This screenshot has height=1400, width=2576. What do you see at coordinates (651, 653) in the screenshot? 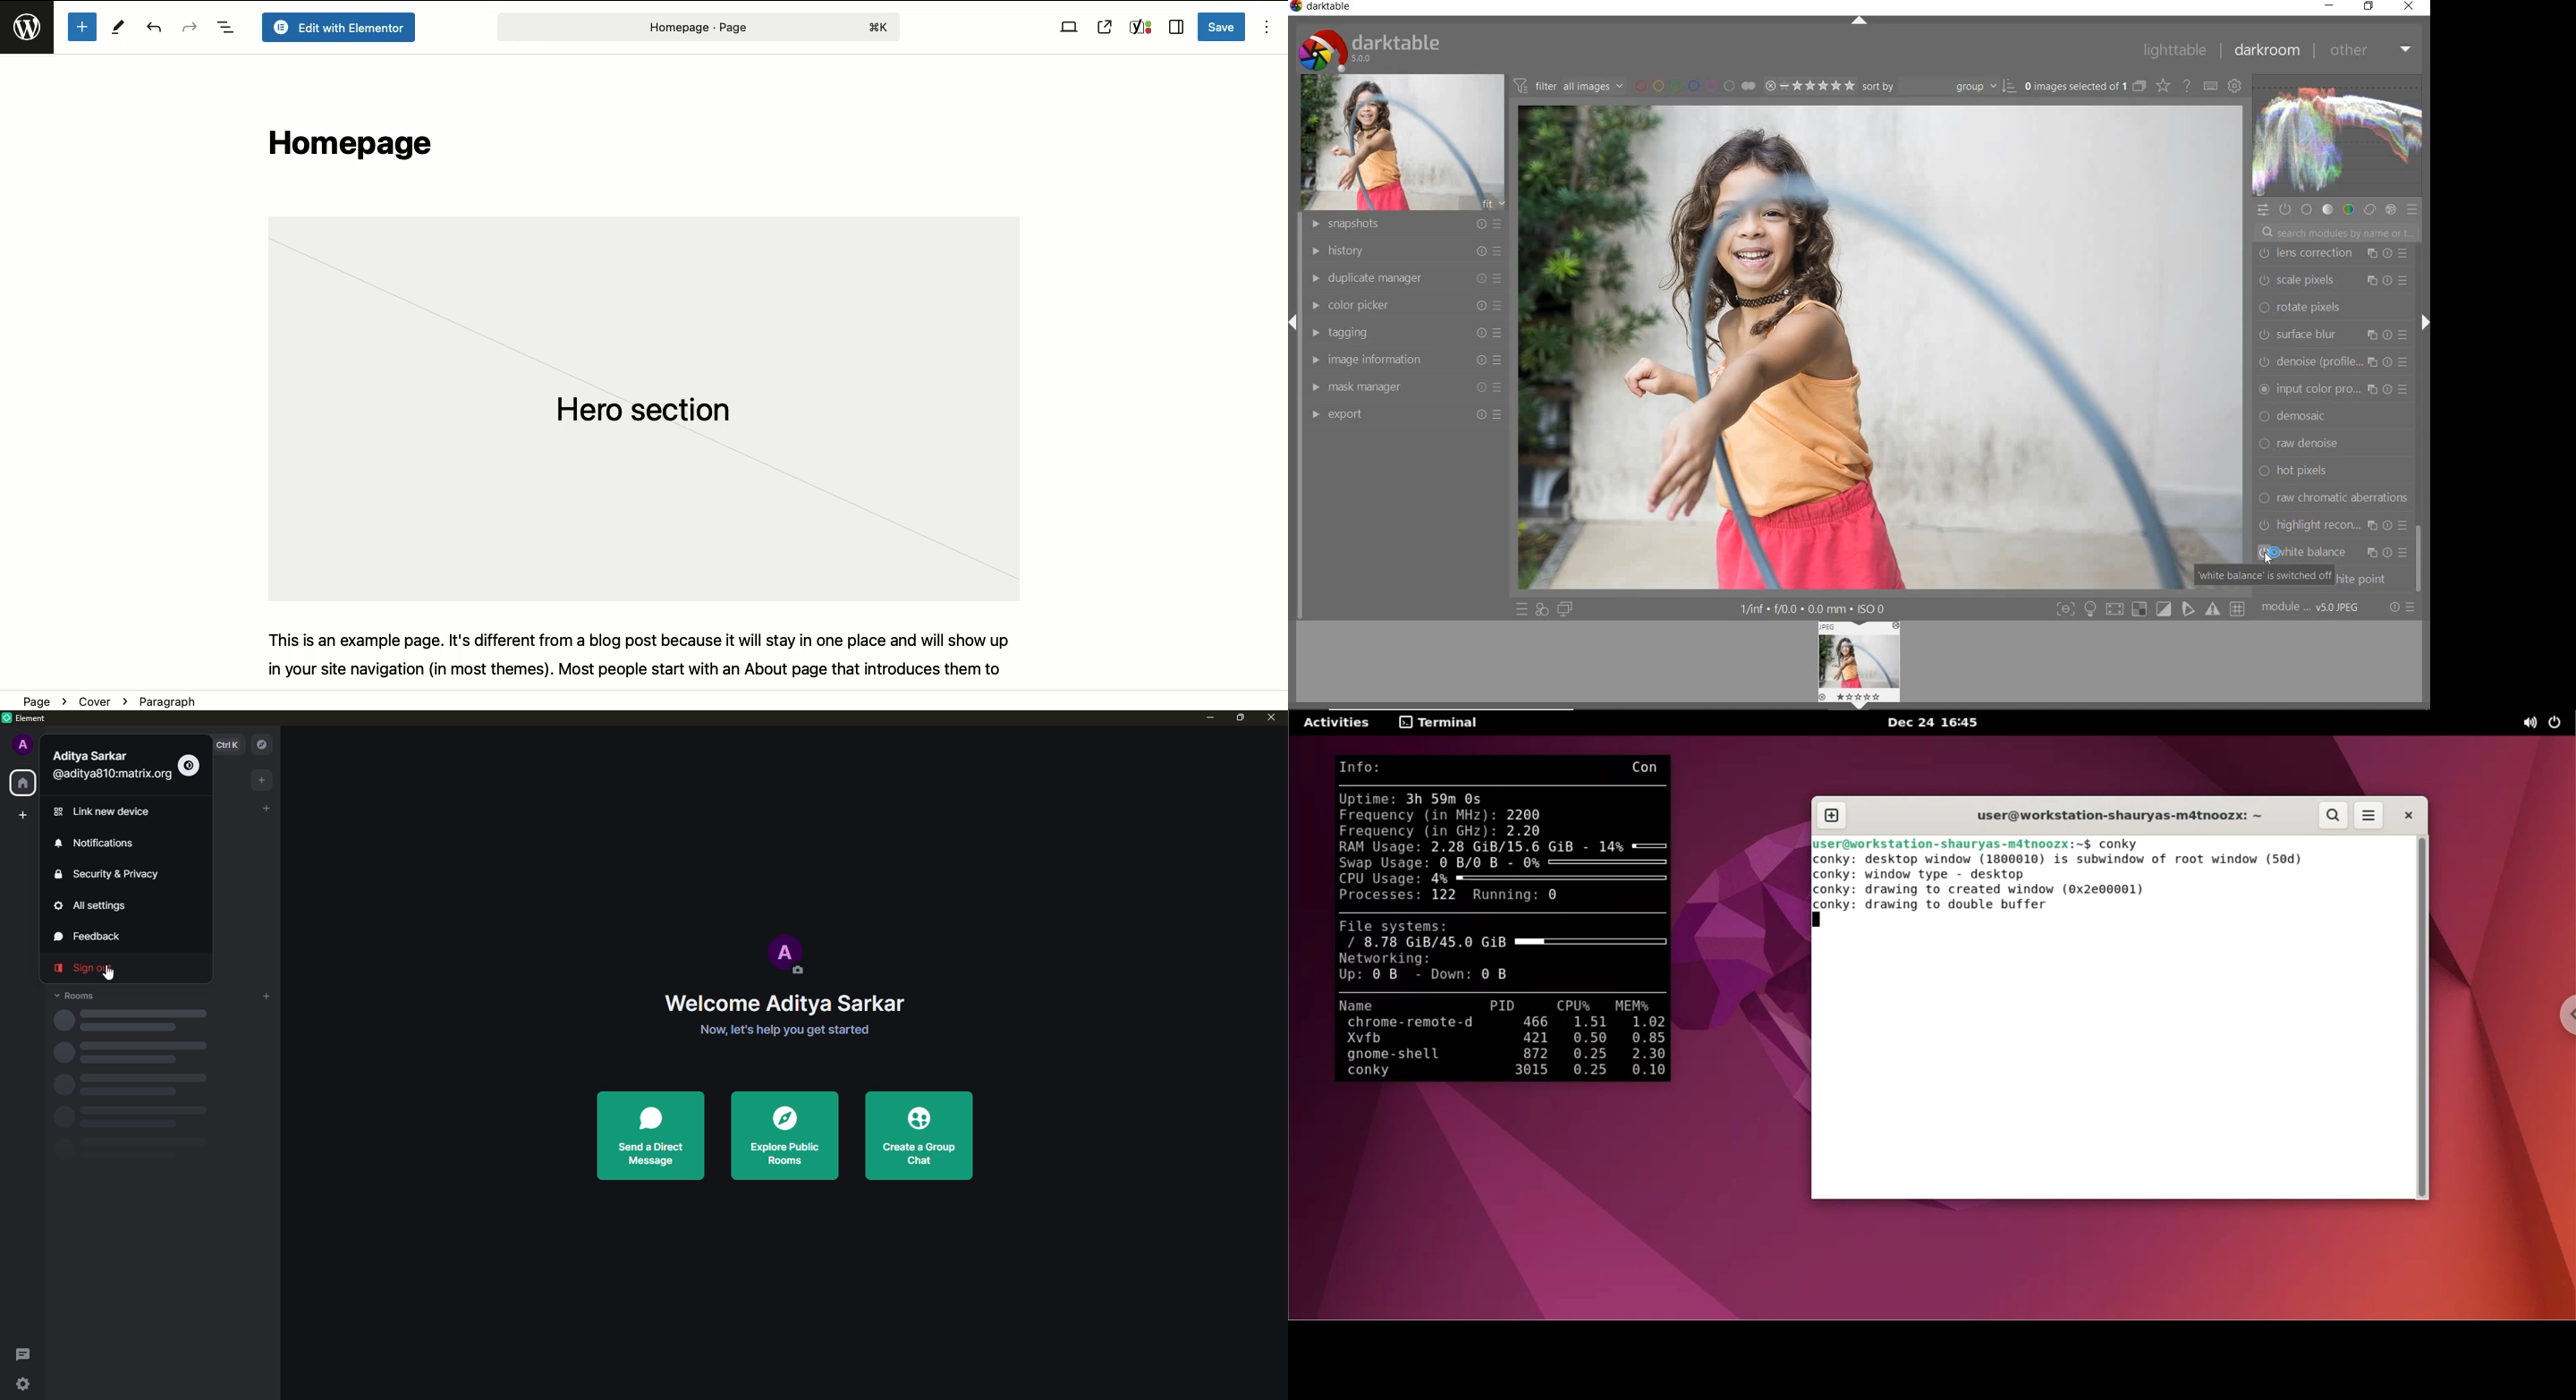
I see `This is an example page. It's different from a blog post because it will stay in one place and will show up
in your site navigation (in most themes). Most people start with an About page that introduces them to` at bounding box center [651, 653].